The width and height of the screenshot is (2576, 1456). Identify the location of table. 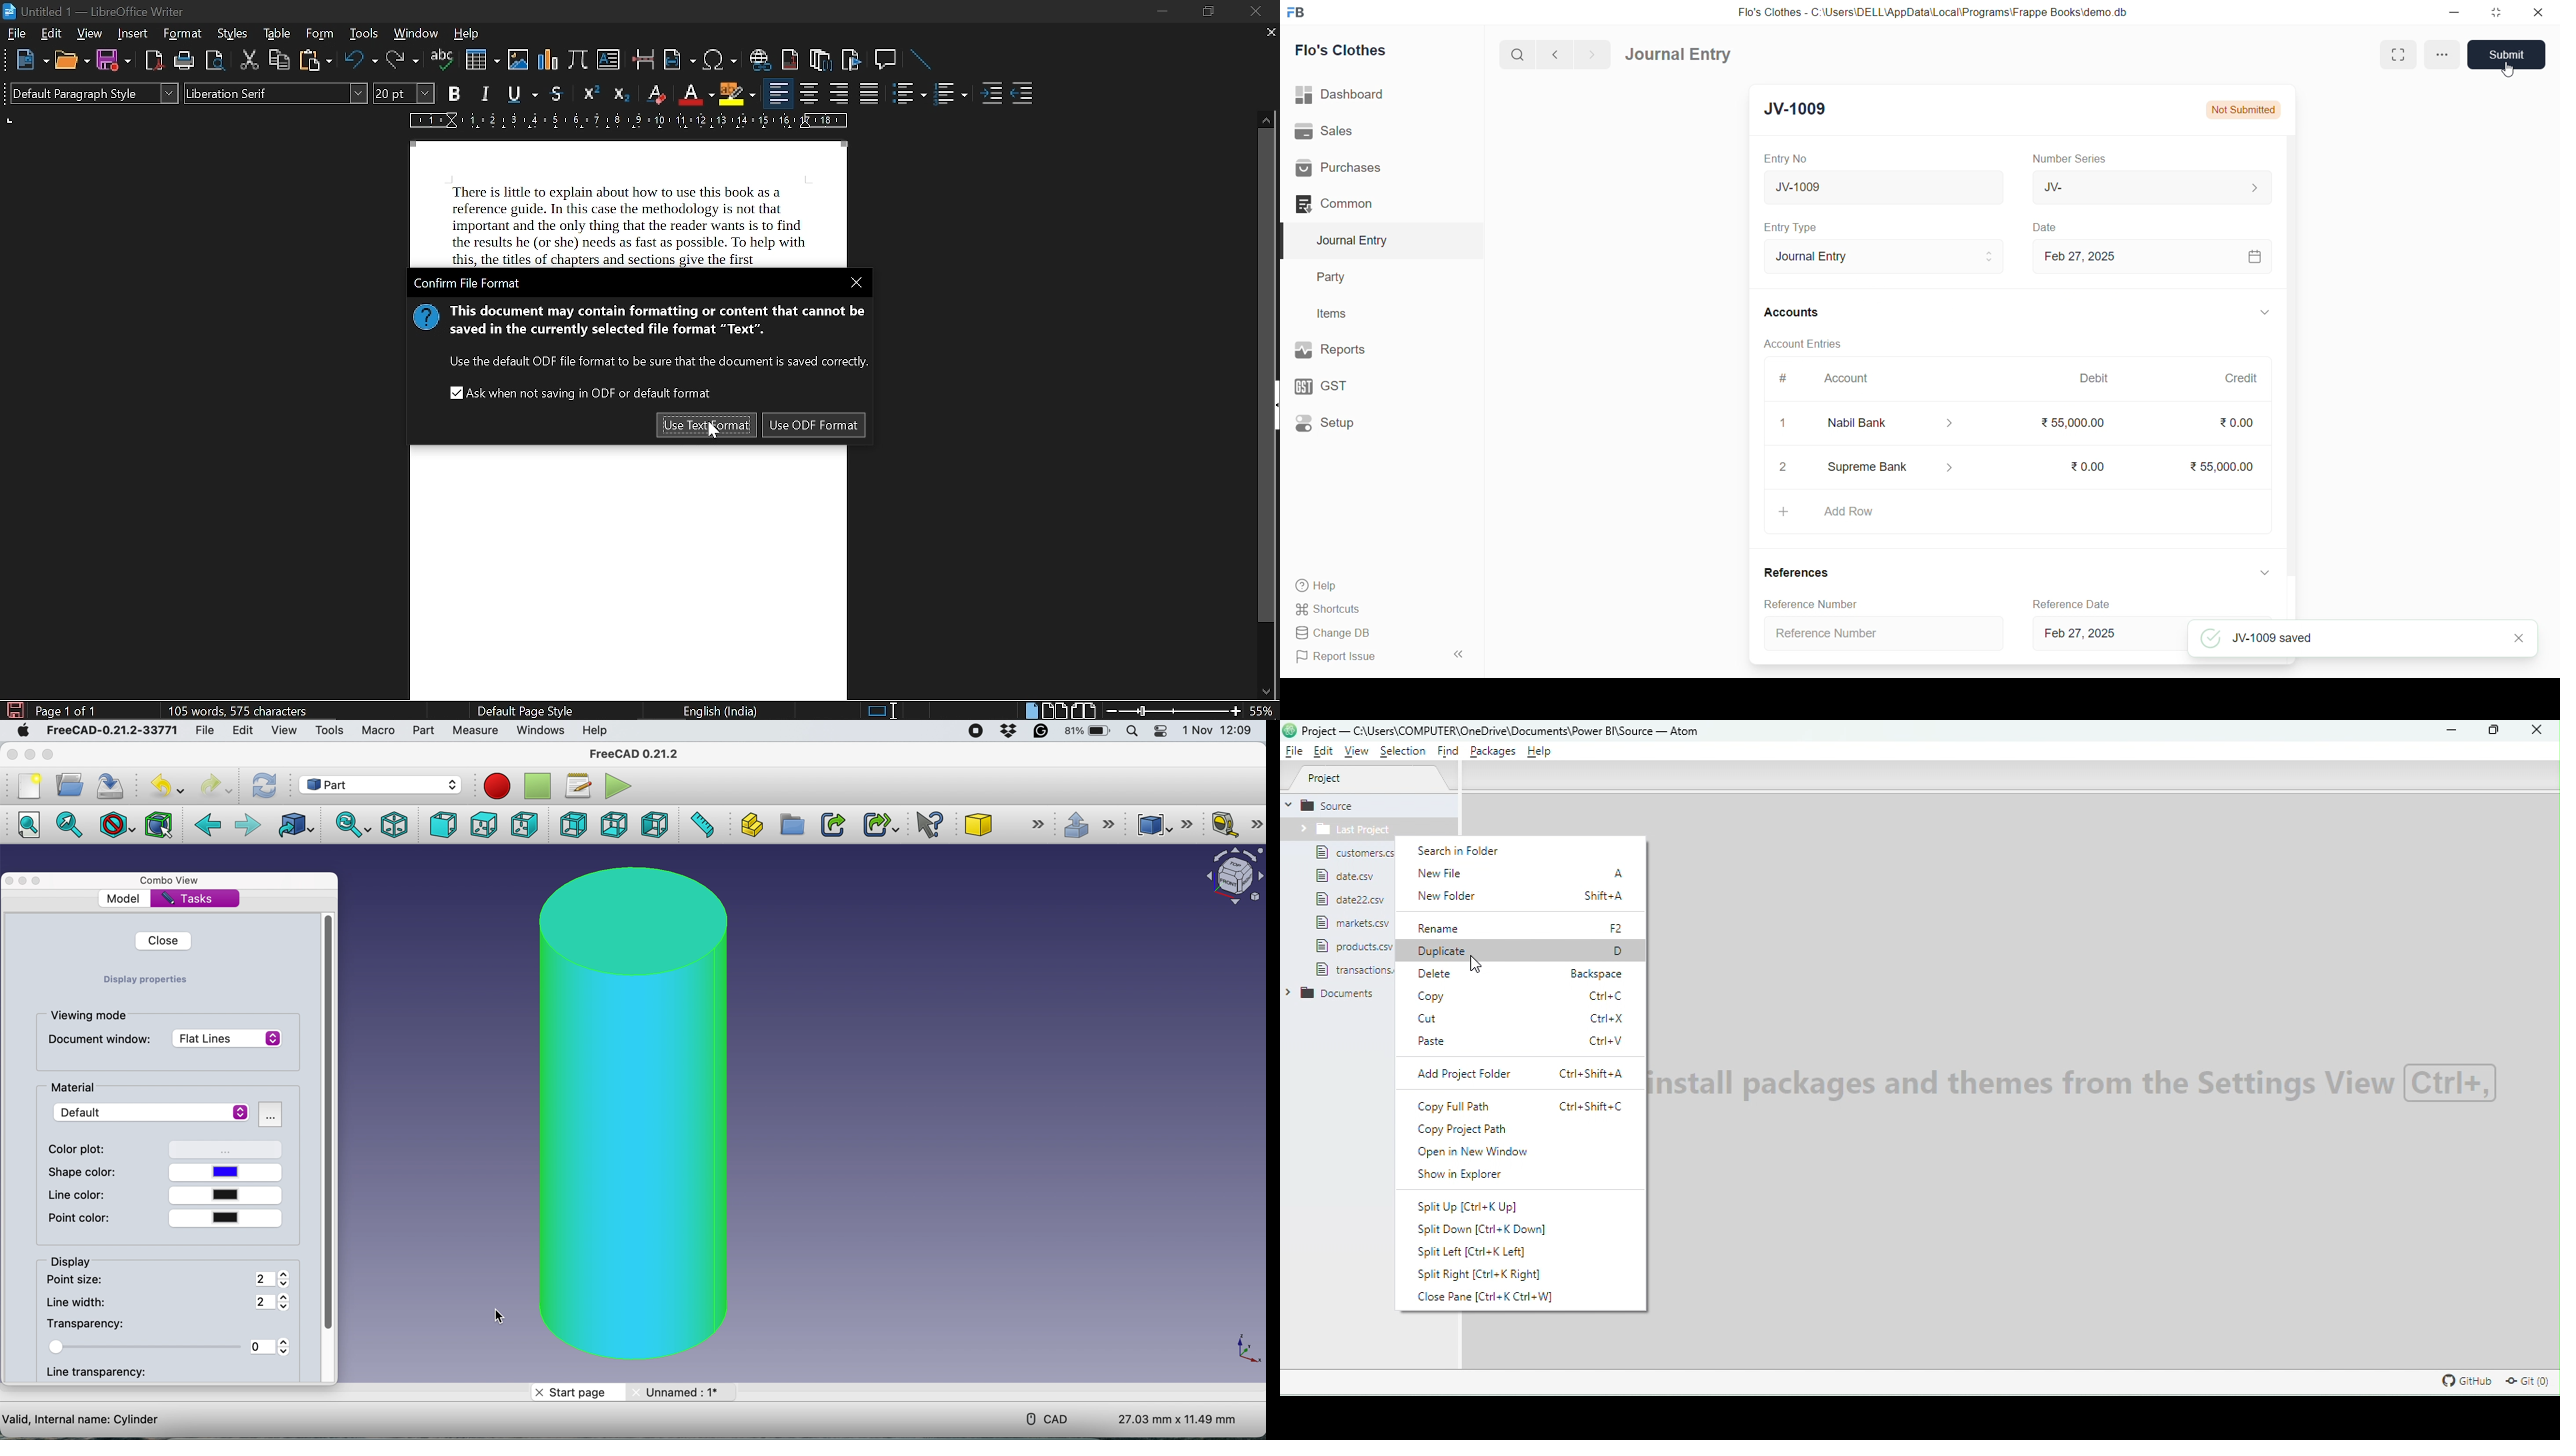
(279, 33).